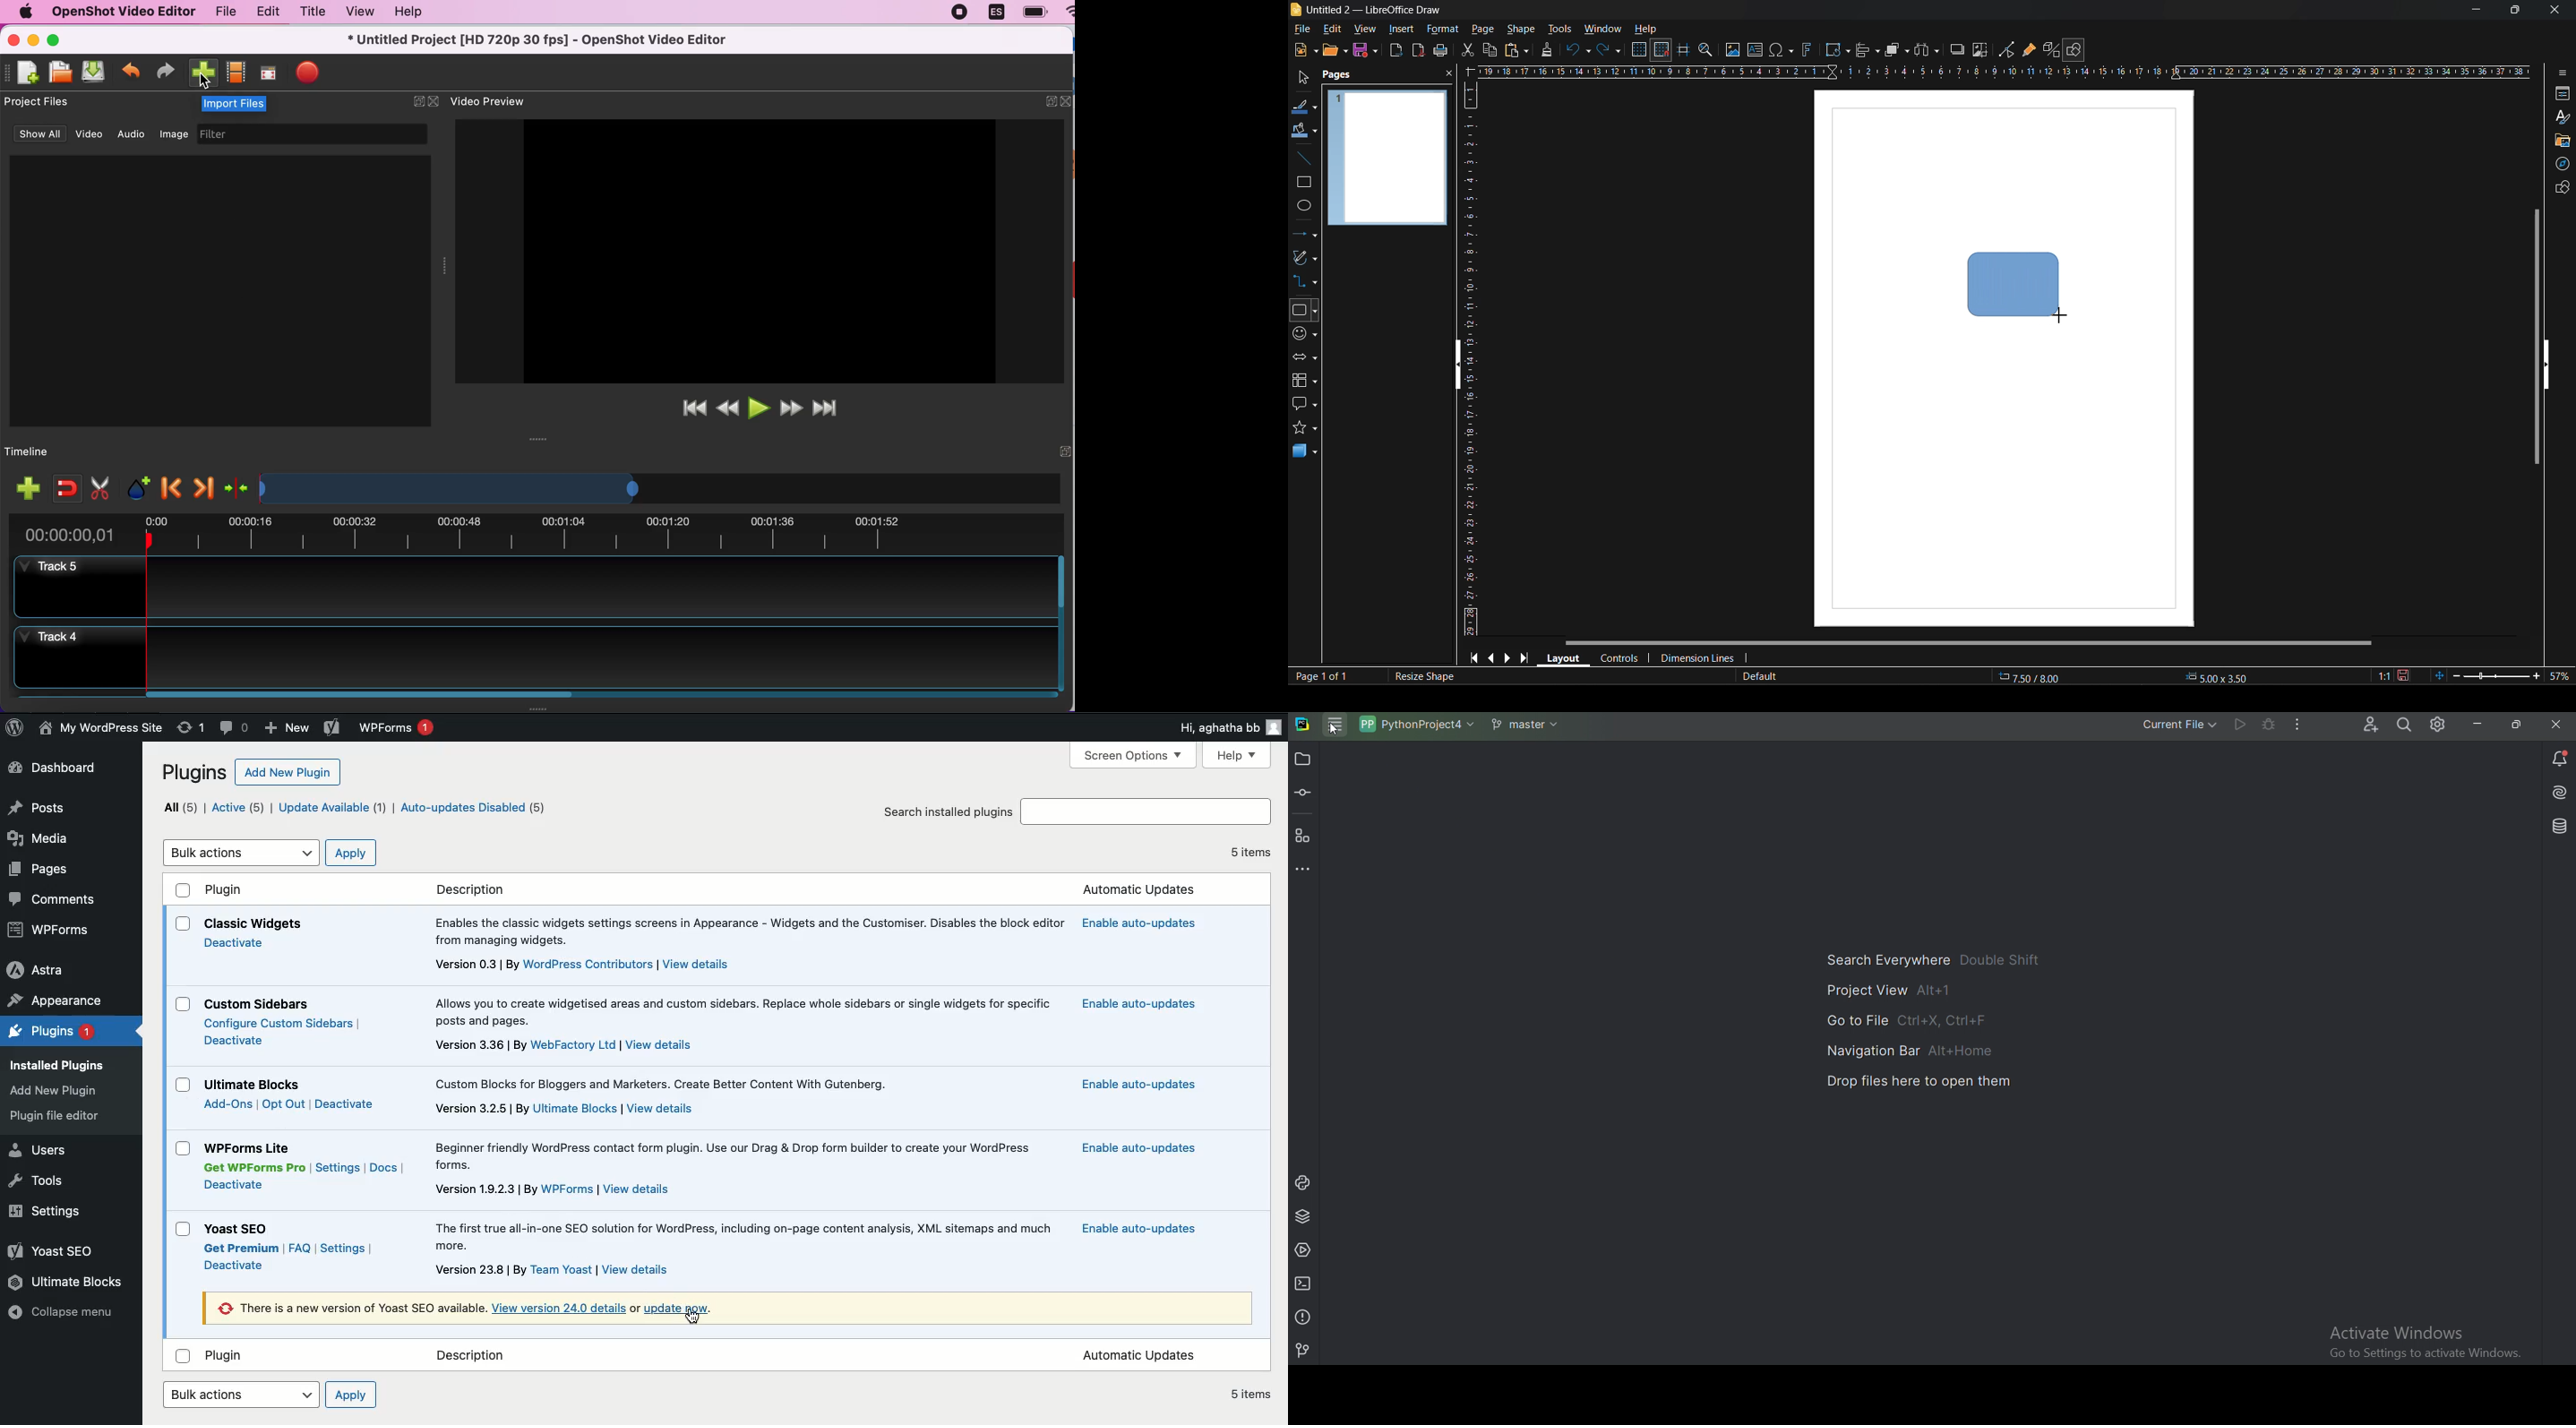 The image size is (2576, 1428). I want to click on hide, so click(2546, 366).